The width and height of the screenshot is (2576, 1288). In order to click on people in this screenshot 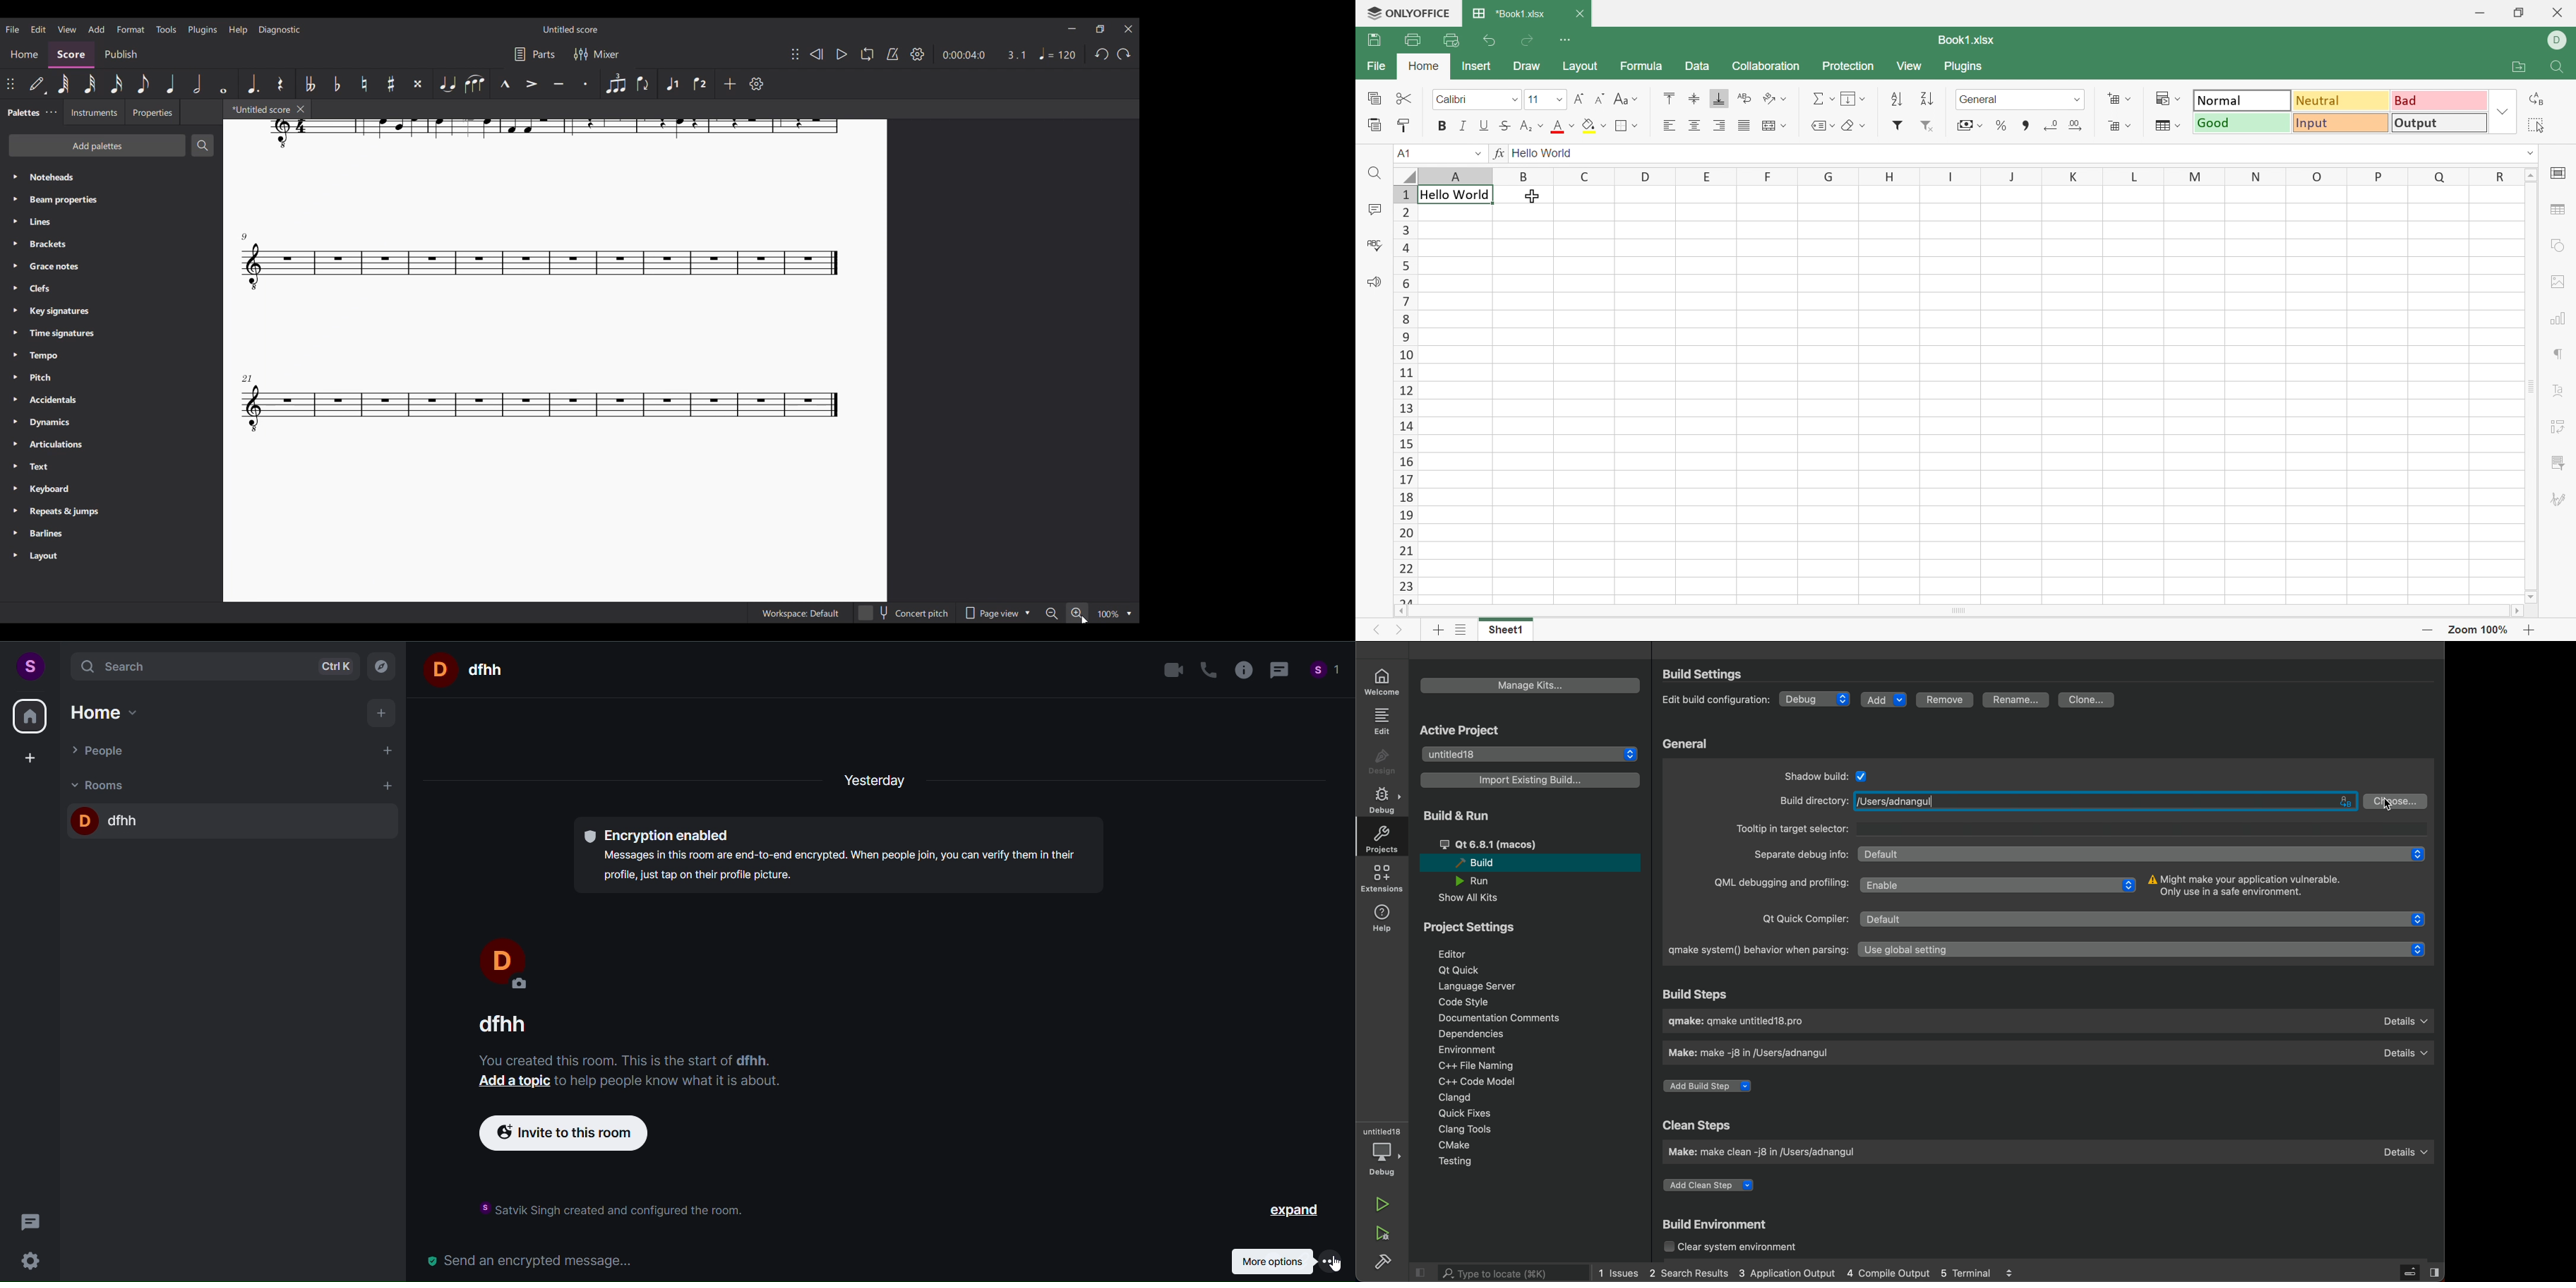, I will do `click(1326, 672)`.